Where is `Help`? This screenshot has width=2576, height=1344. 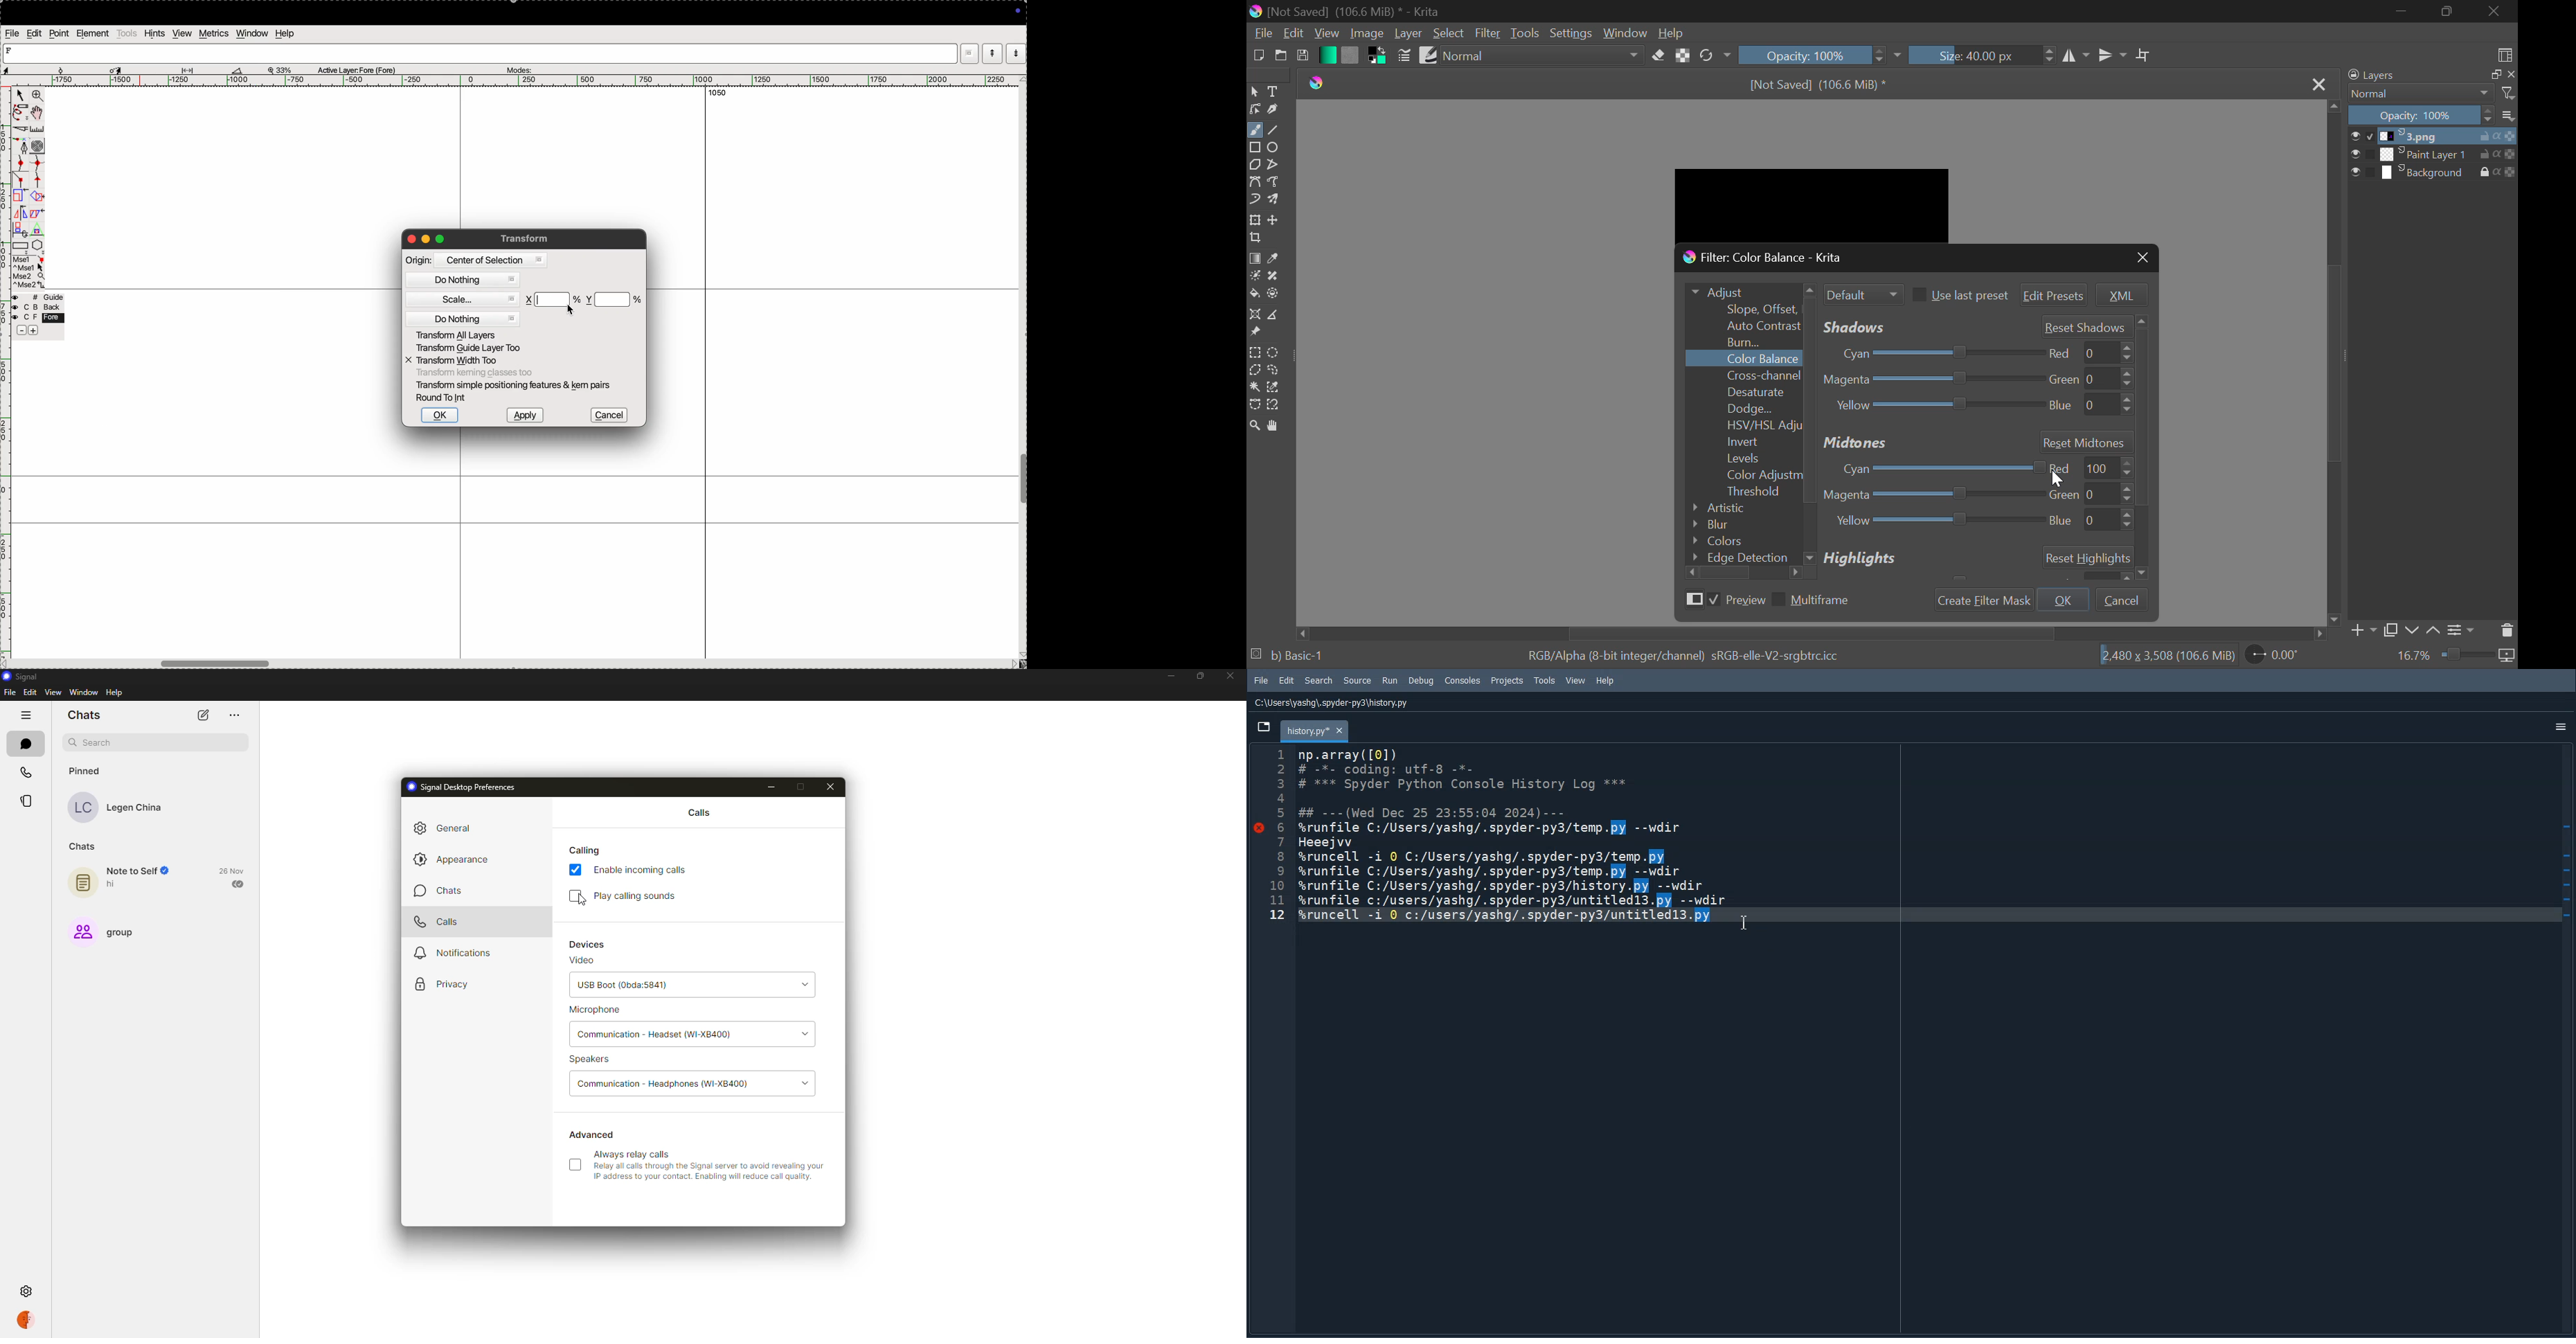
Help is located at coordinates (1604, 681).